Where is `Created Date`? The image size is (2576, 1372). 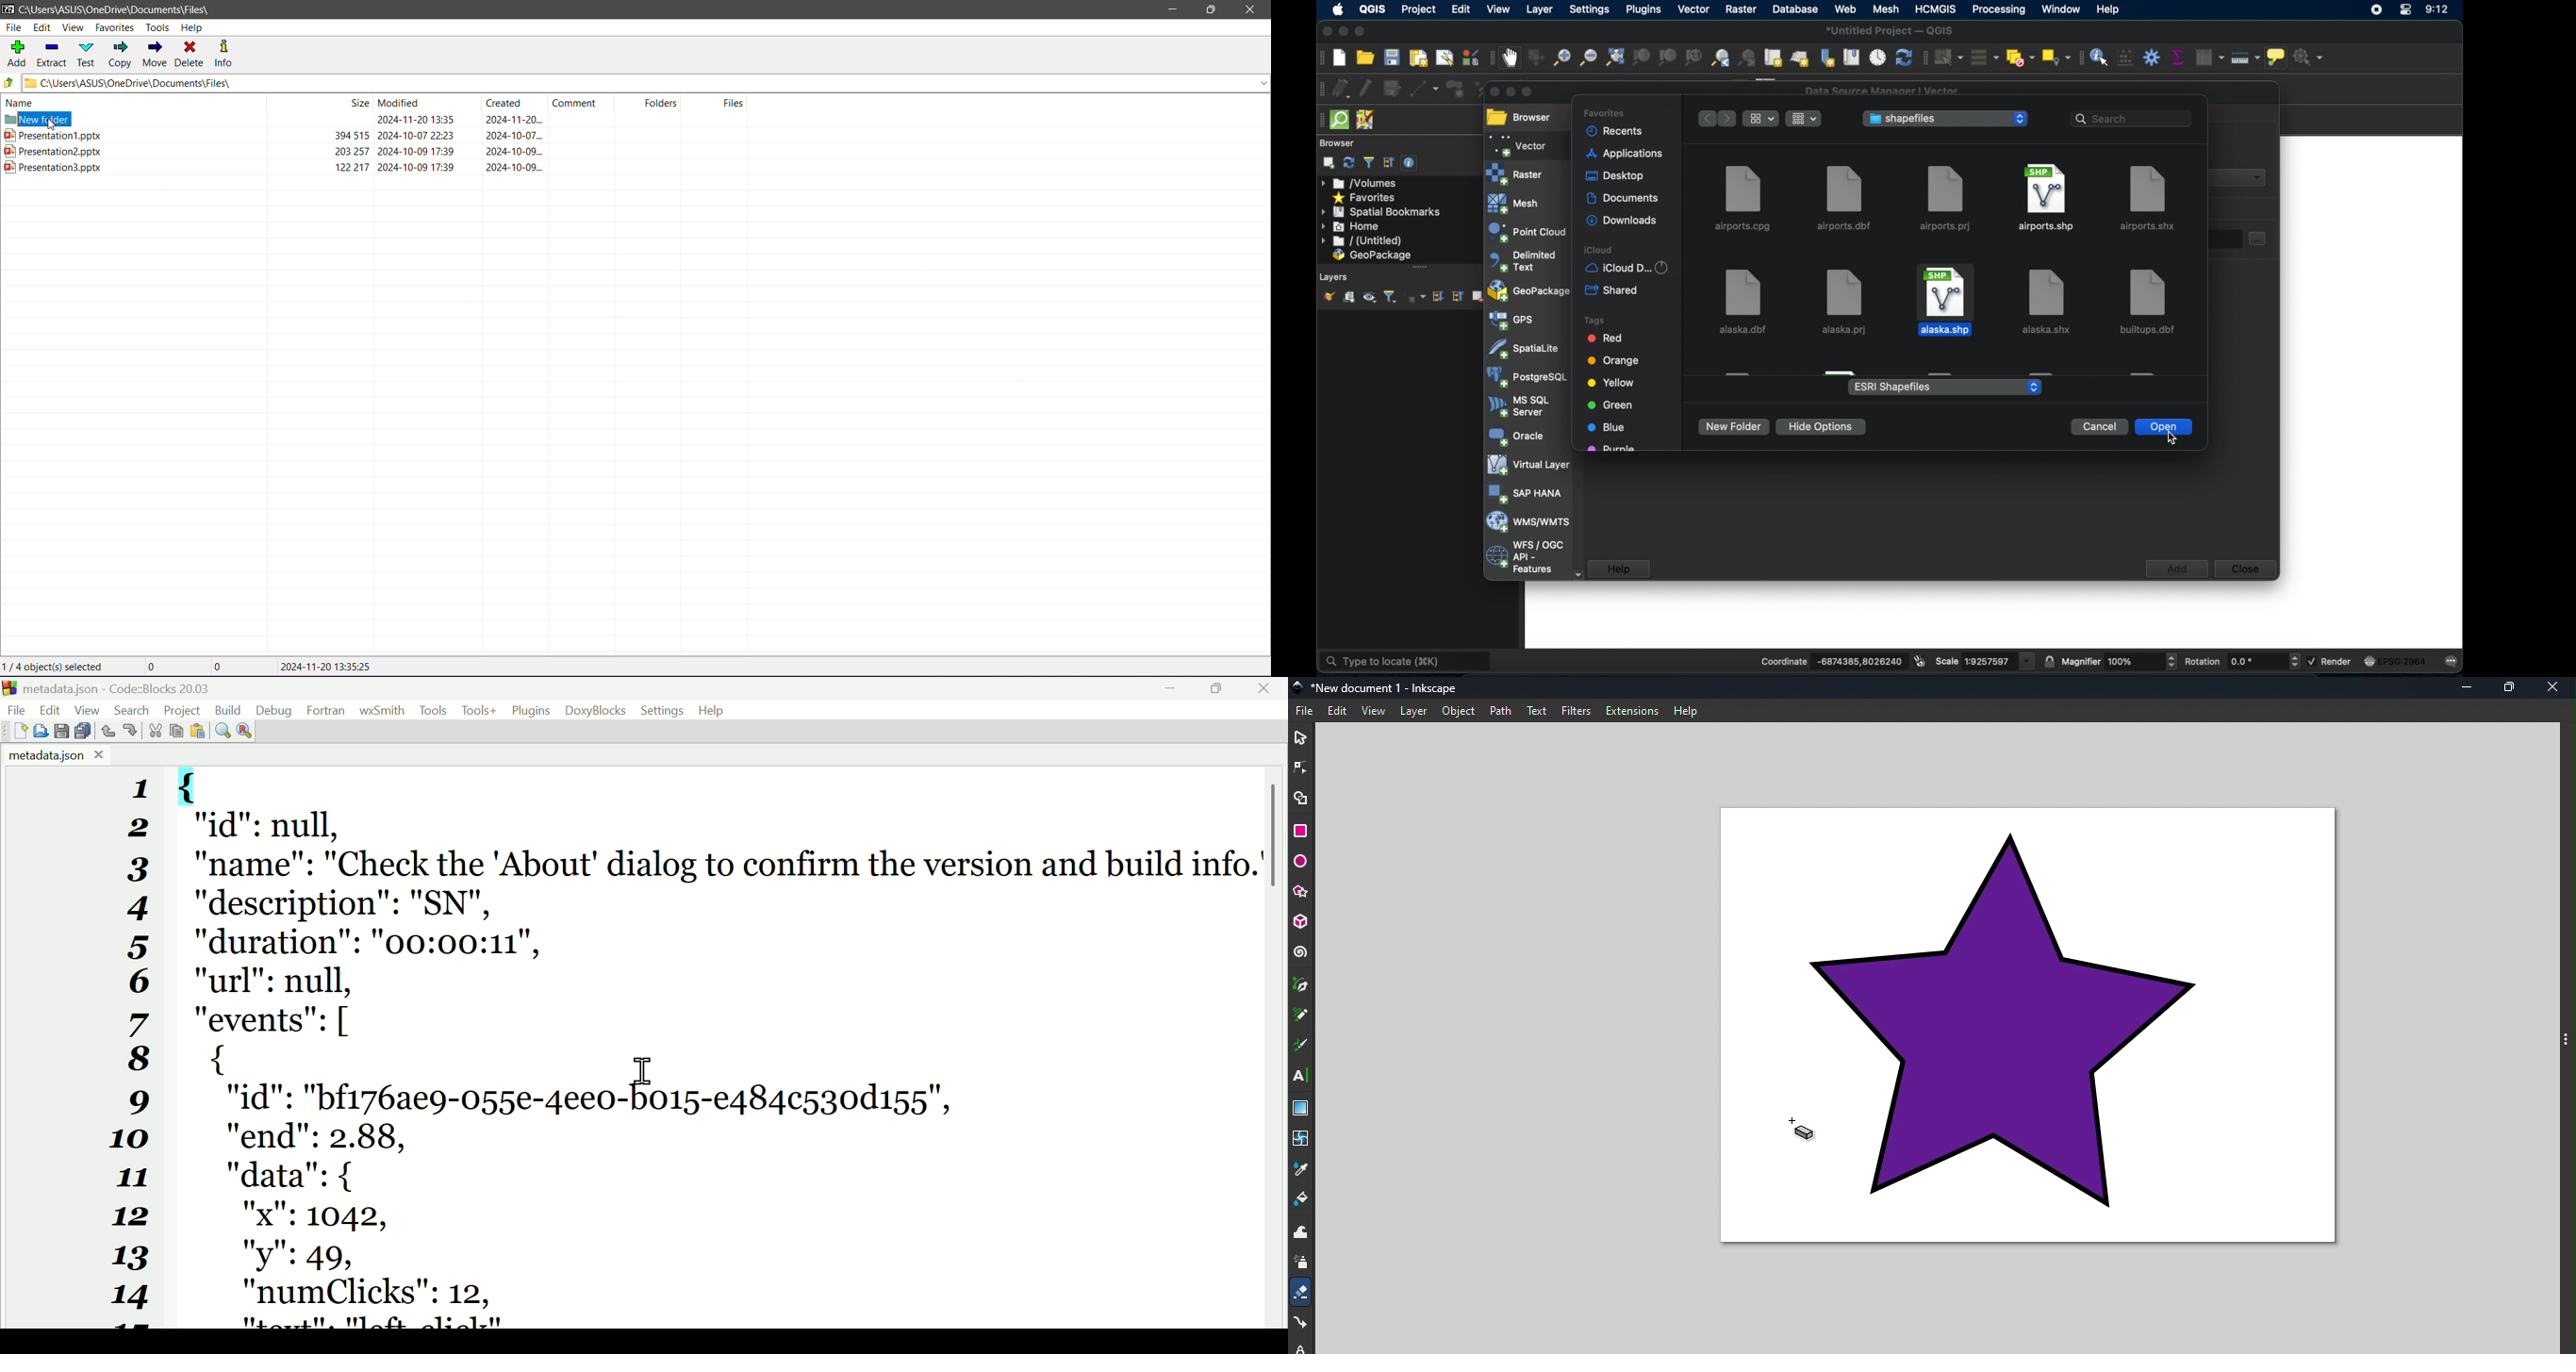
Created Date is located at coordinates (516, 105).